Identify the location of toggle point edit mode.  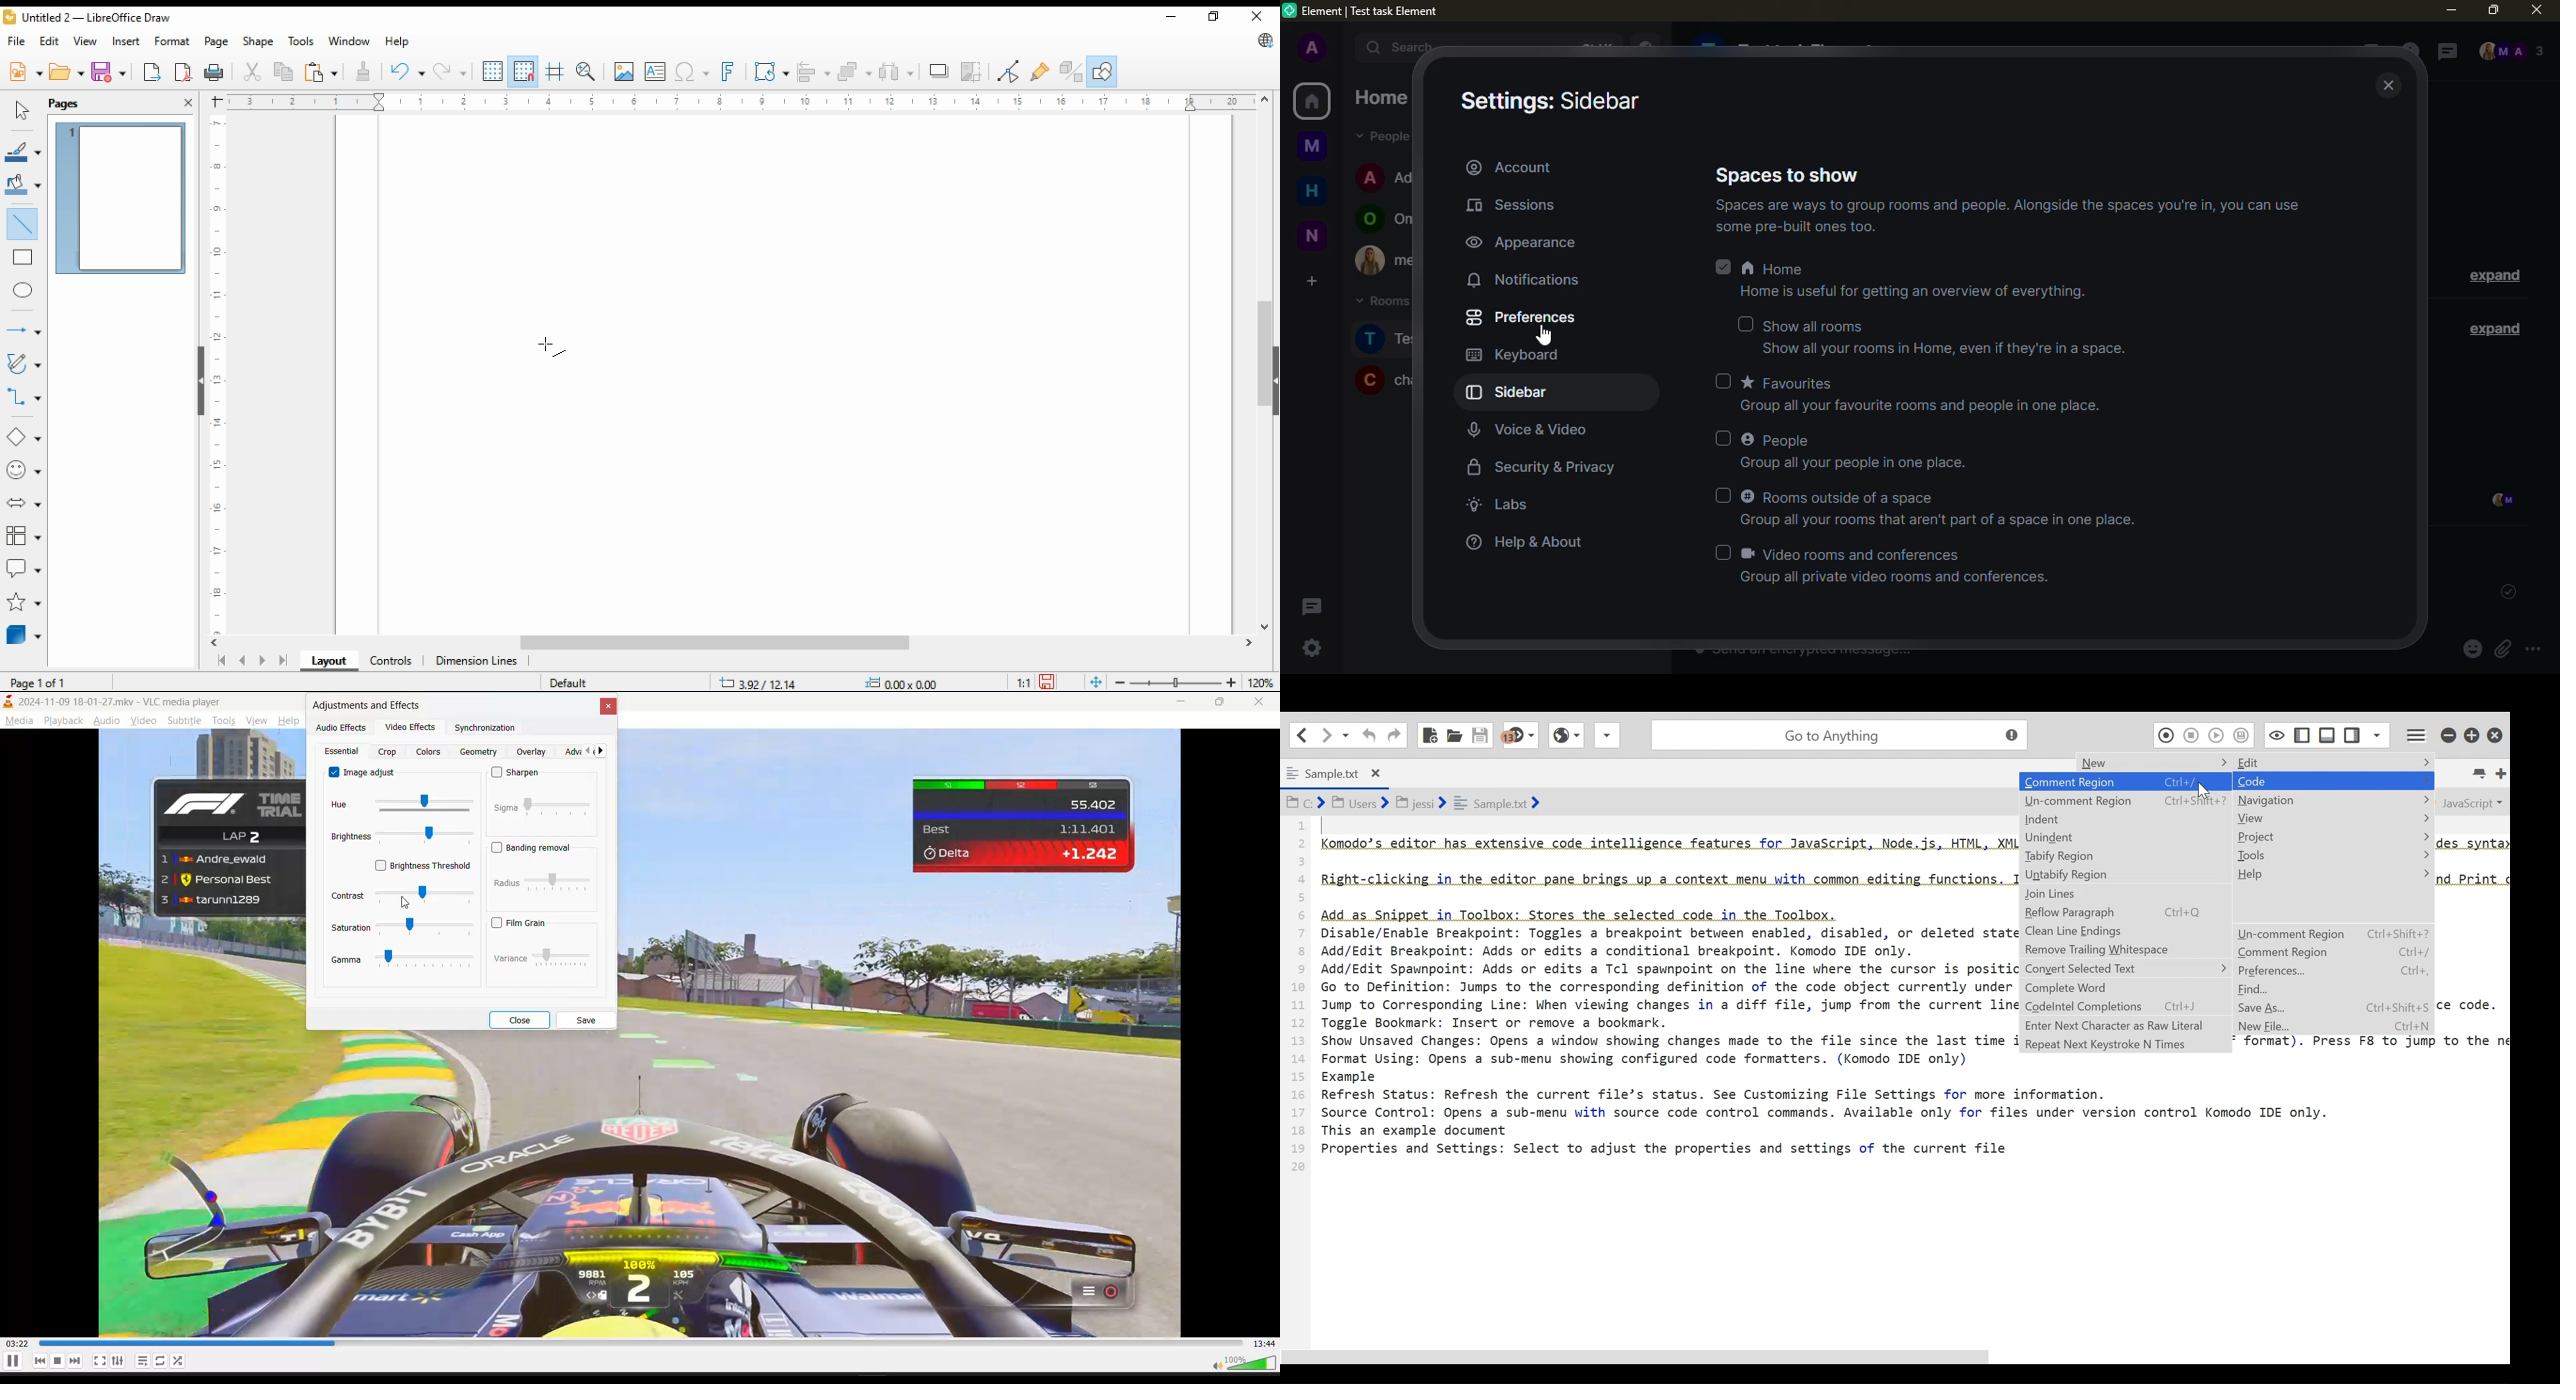
(1009, 71).